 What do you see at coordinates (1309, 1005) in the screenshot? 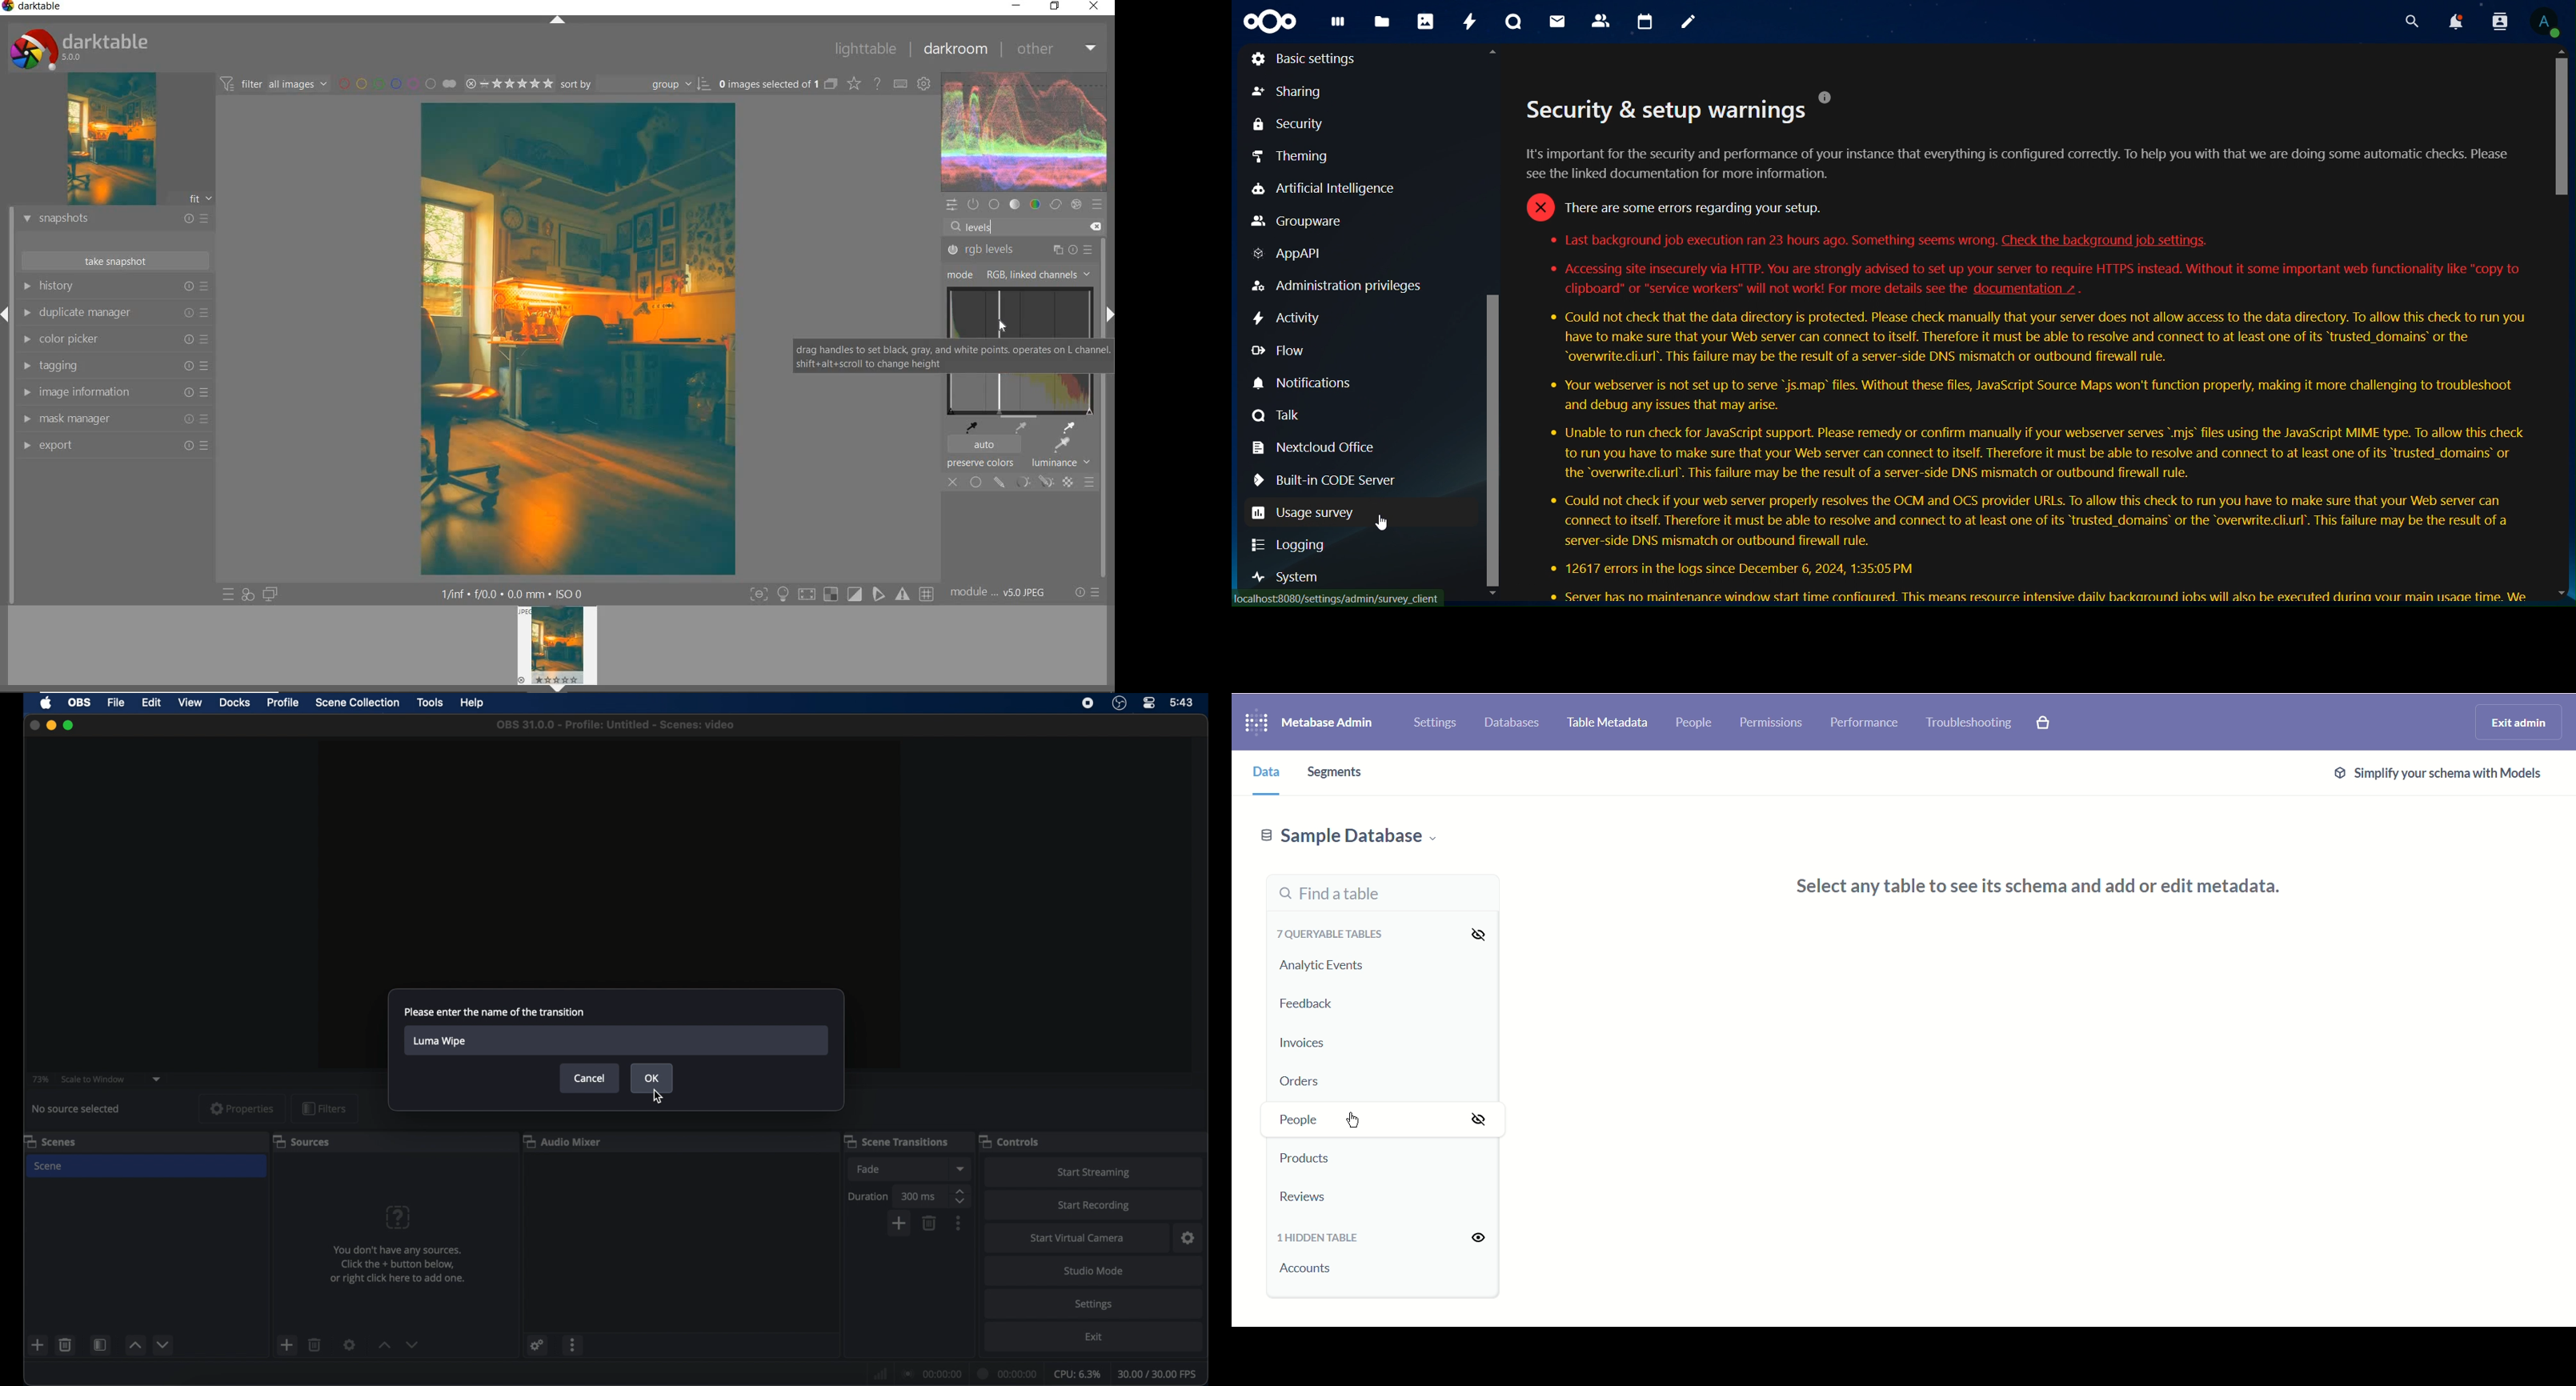
I see `Feedback` at bounding box center [1309, 1005].